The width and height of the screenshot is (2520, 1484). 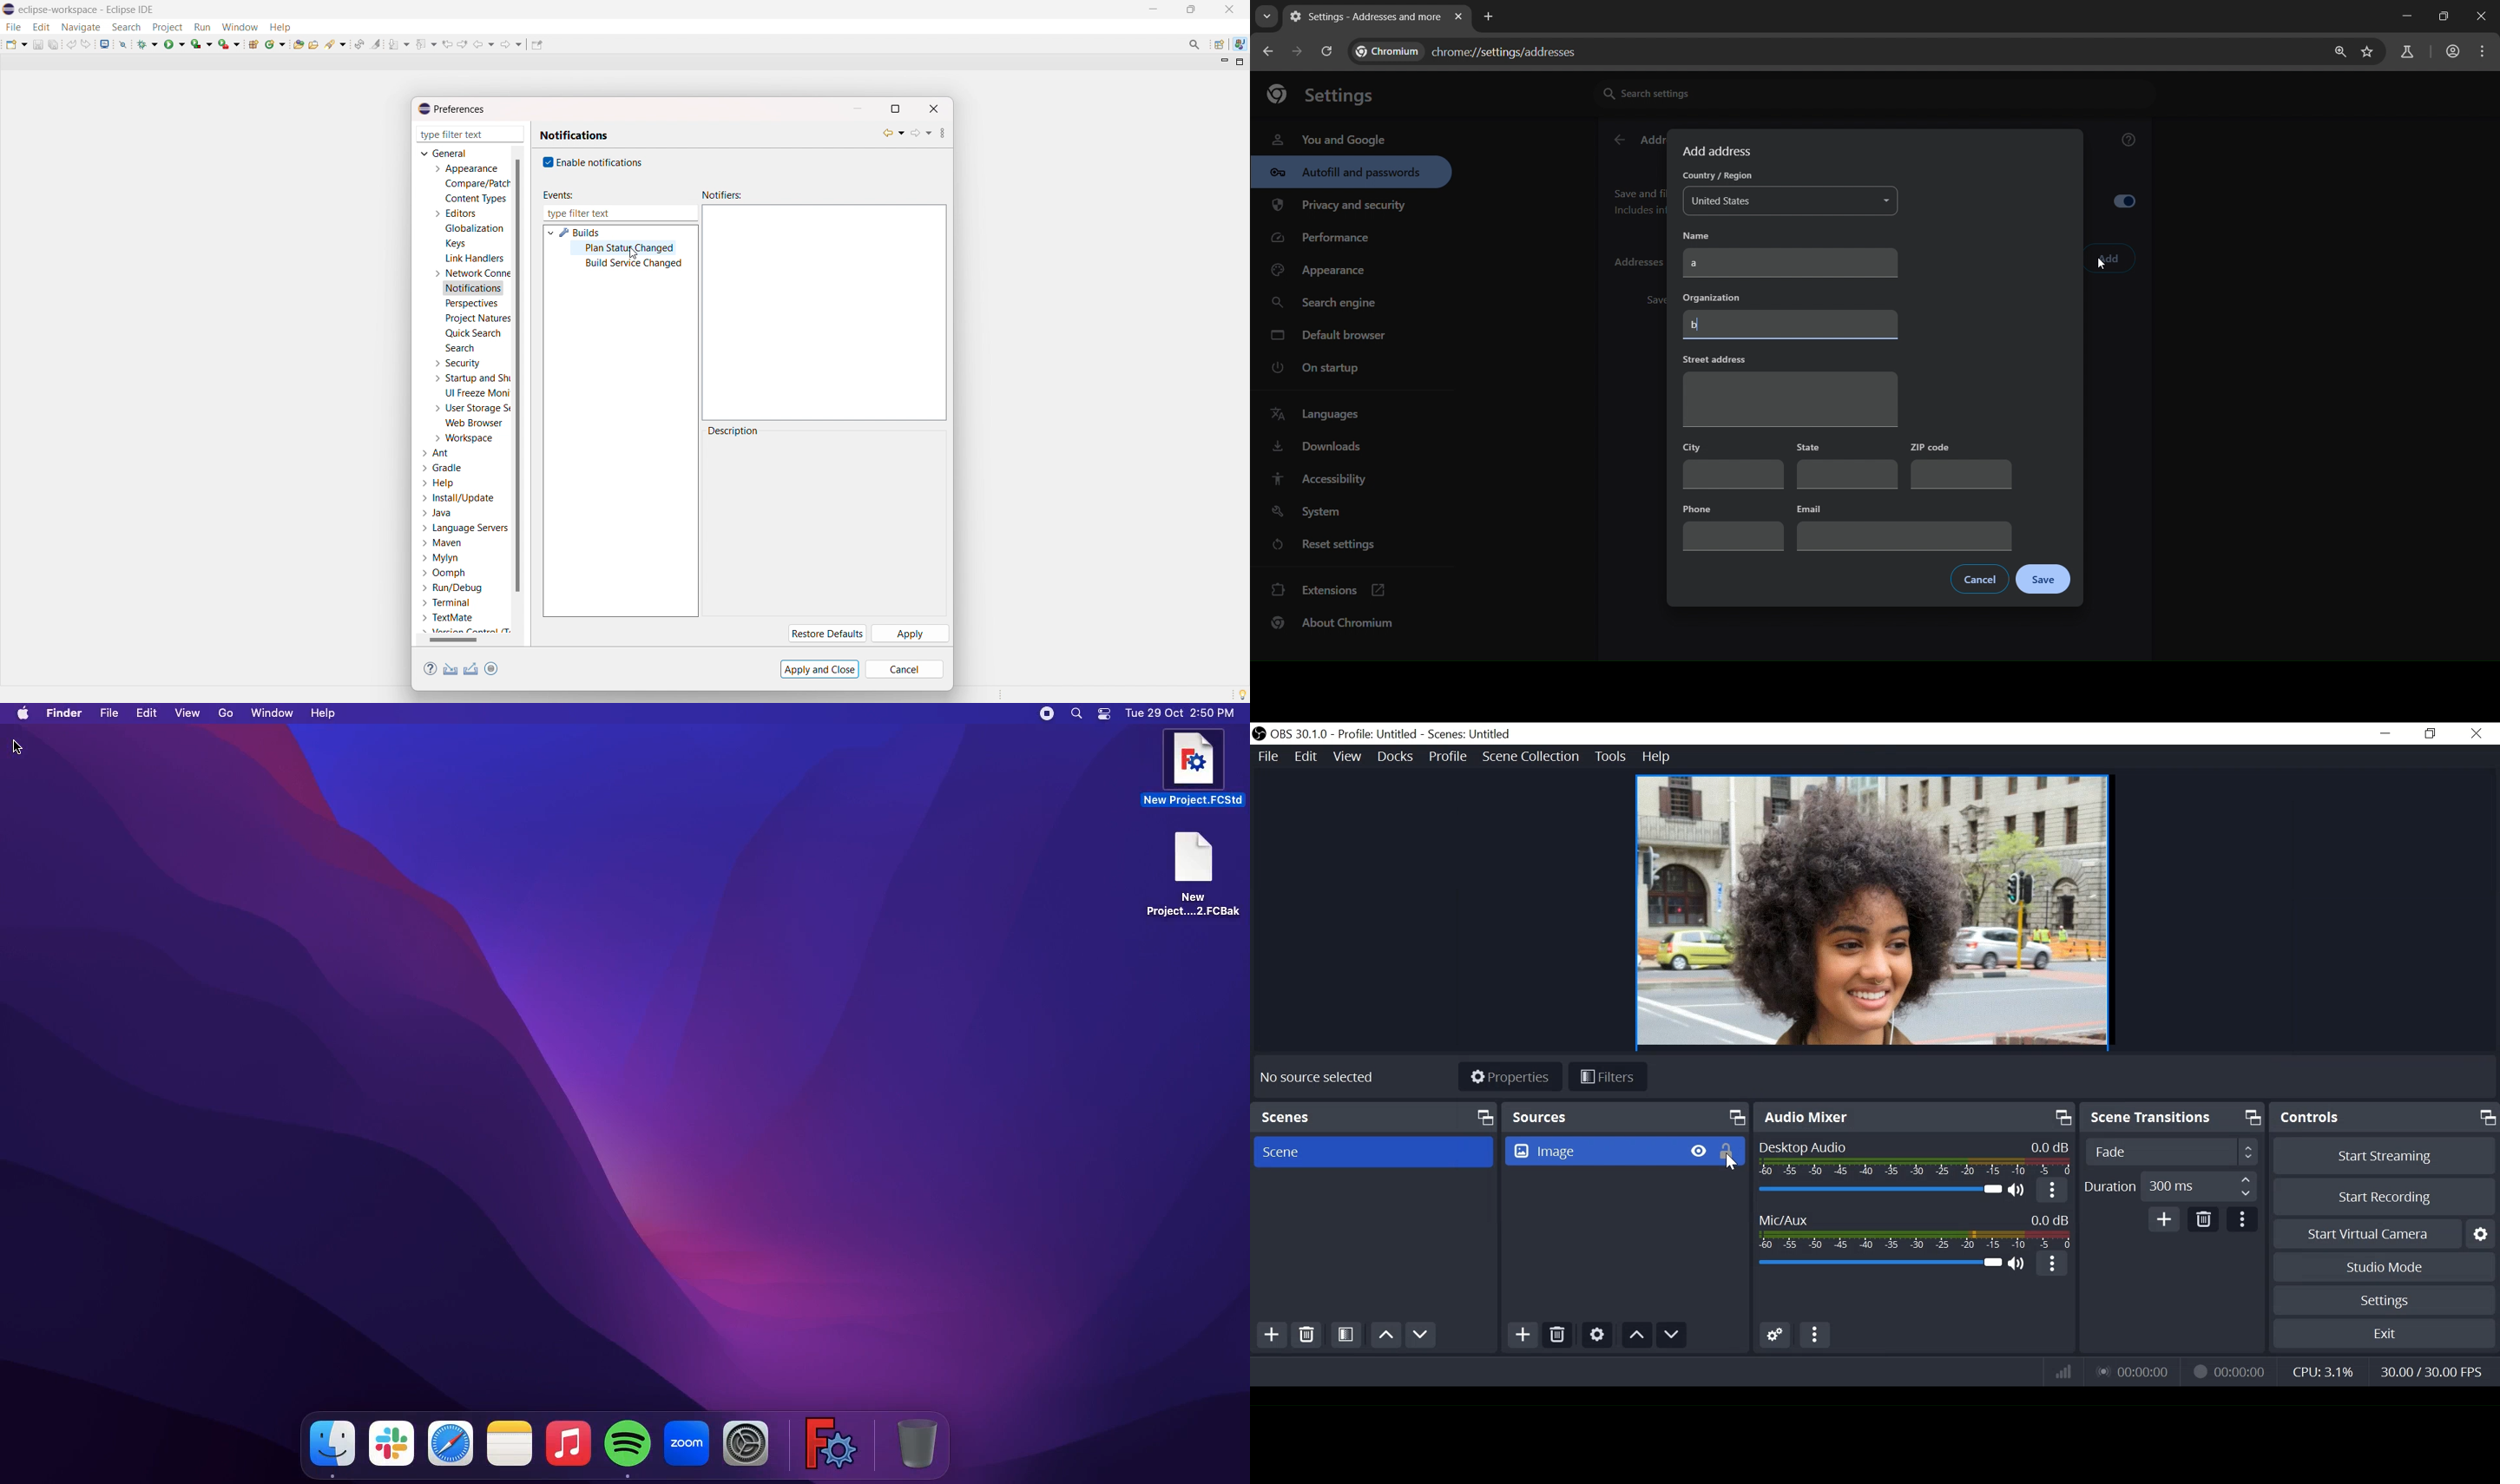 I want to click on textmate, so click(x=449, y=617).